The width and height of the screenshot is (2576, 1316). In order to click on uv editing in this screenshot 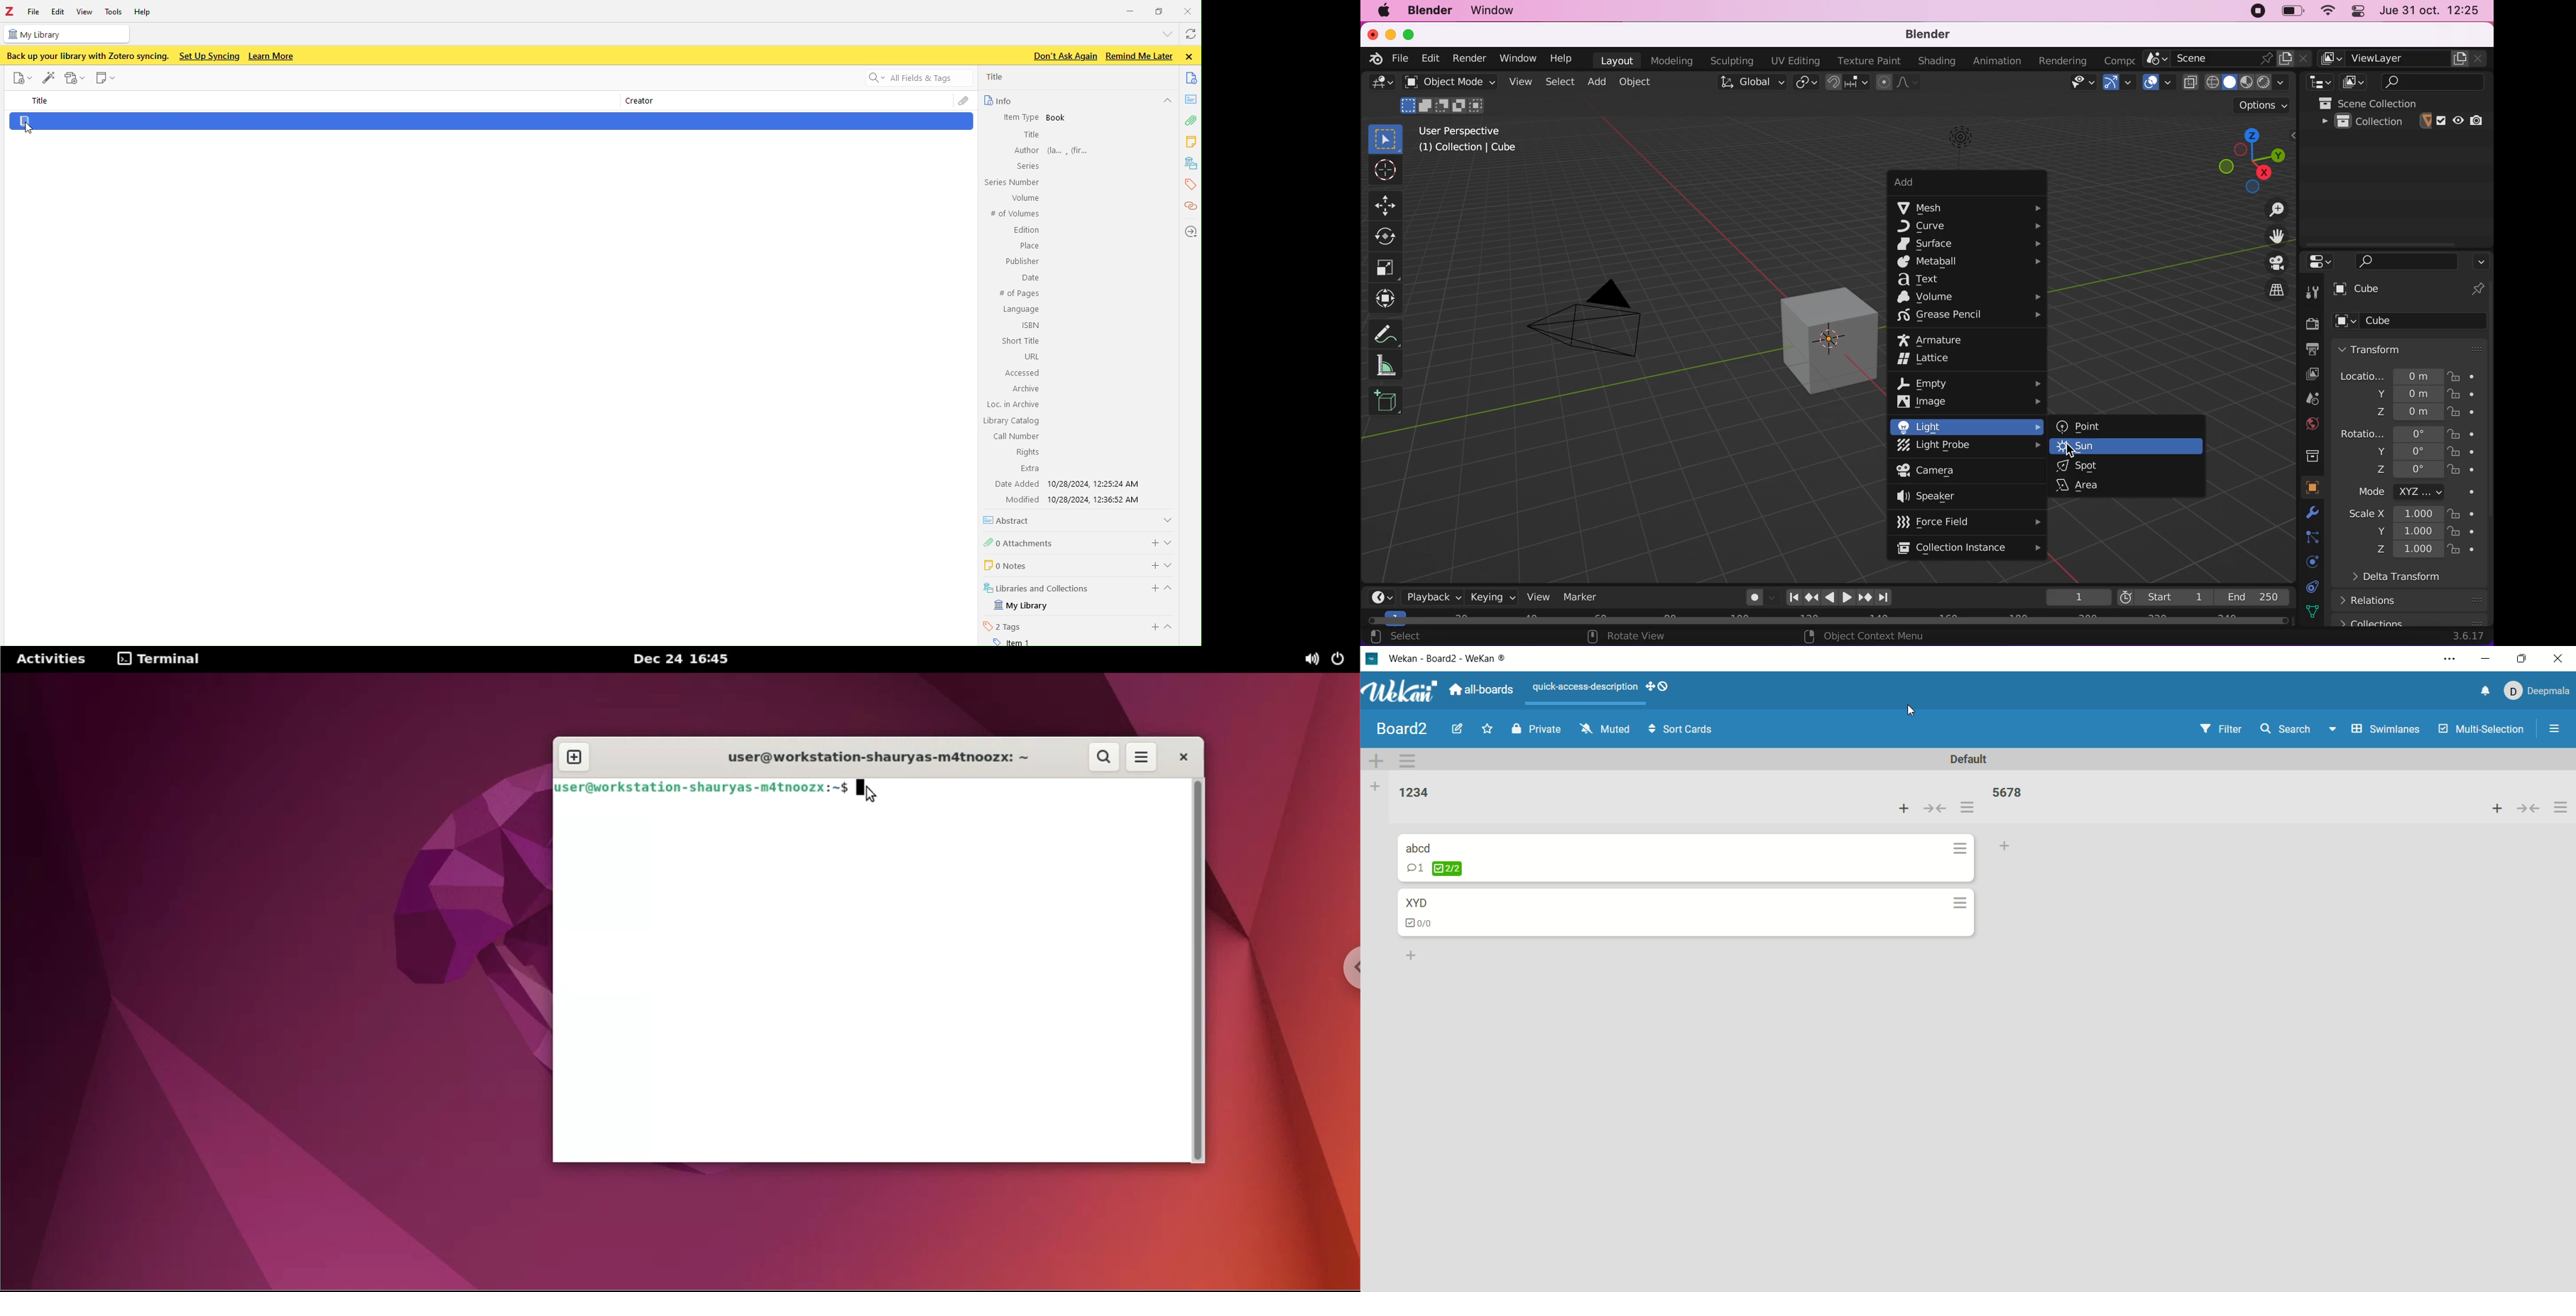, I will do `click(1793, 60)`.